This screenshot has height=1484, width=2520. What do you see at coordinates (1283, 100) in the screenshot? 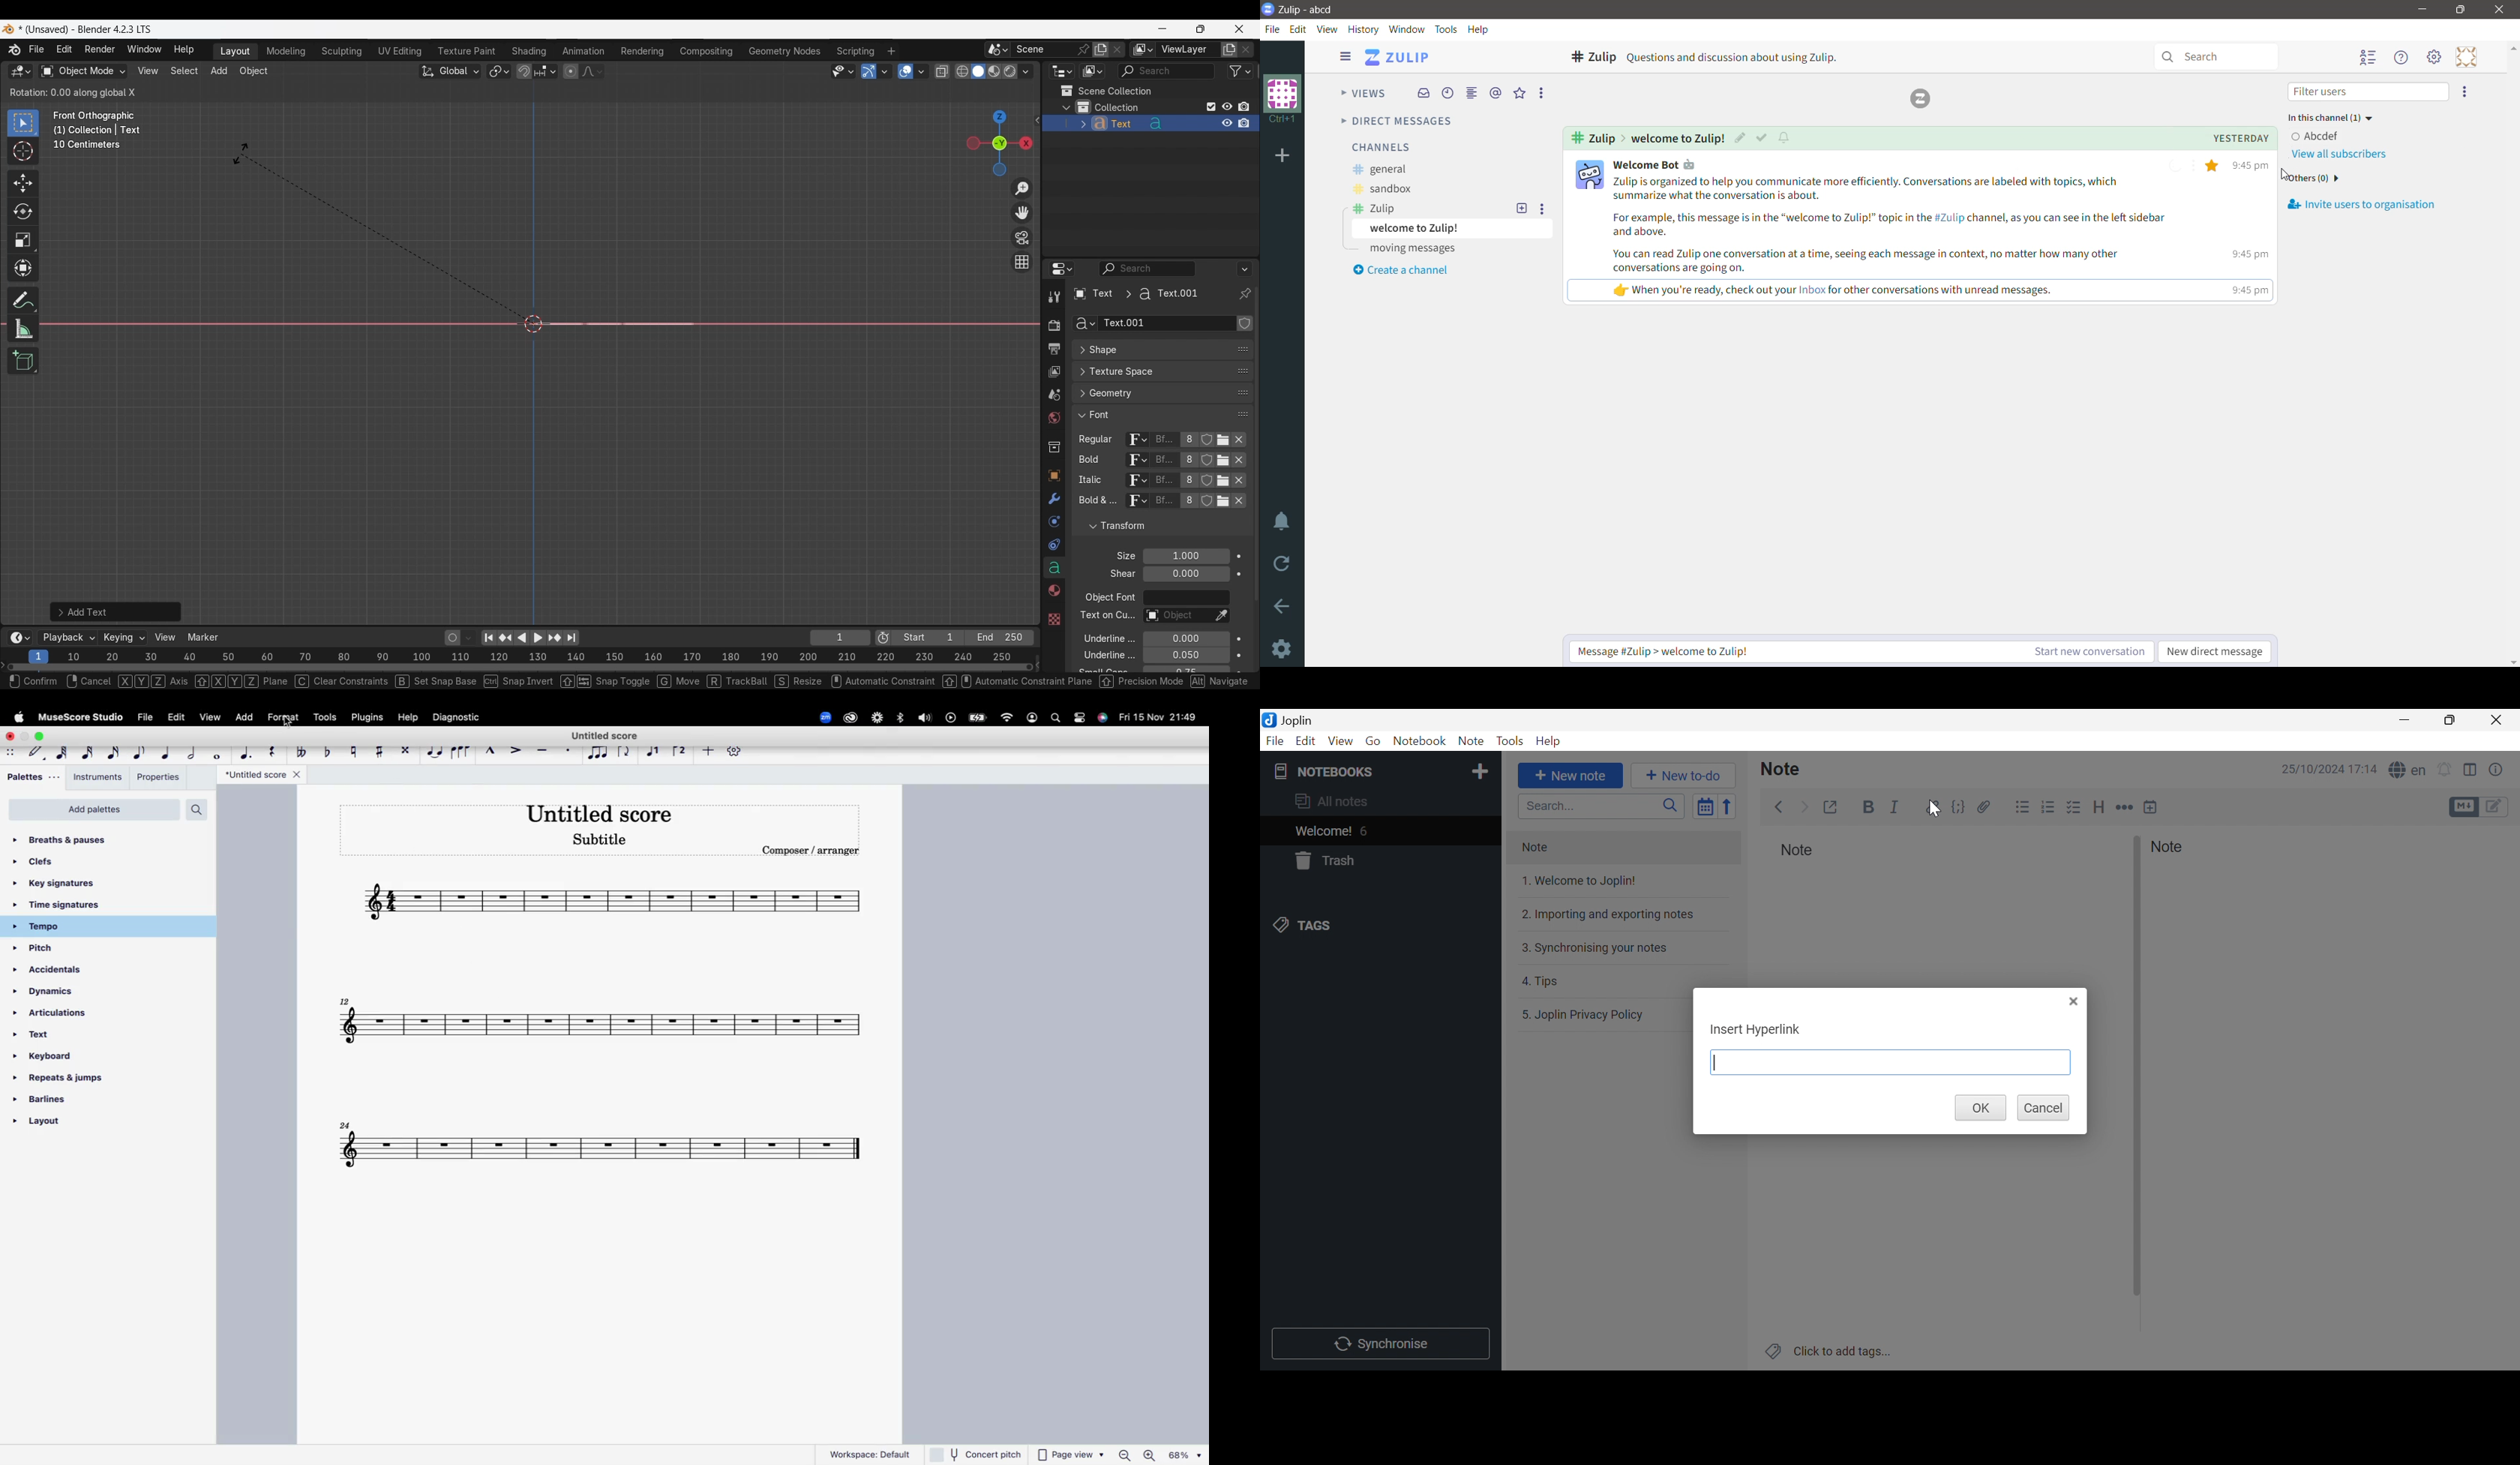
I see `Organization Name` at bounding box center [1283, 100].